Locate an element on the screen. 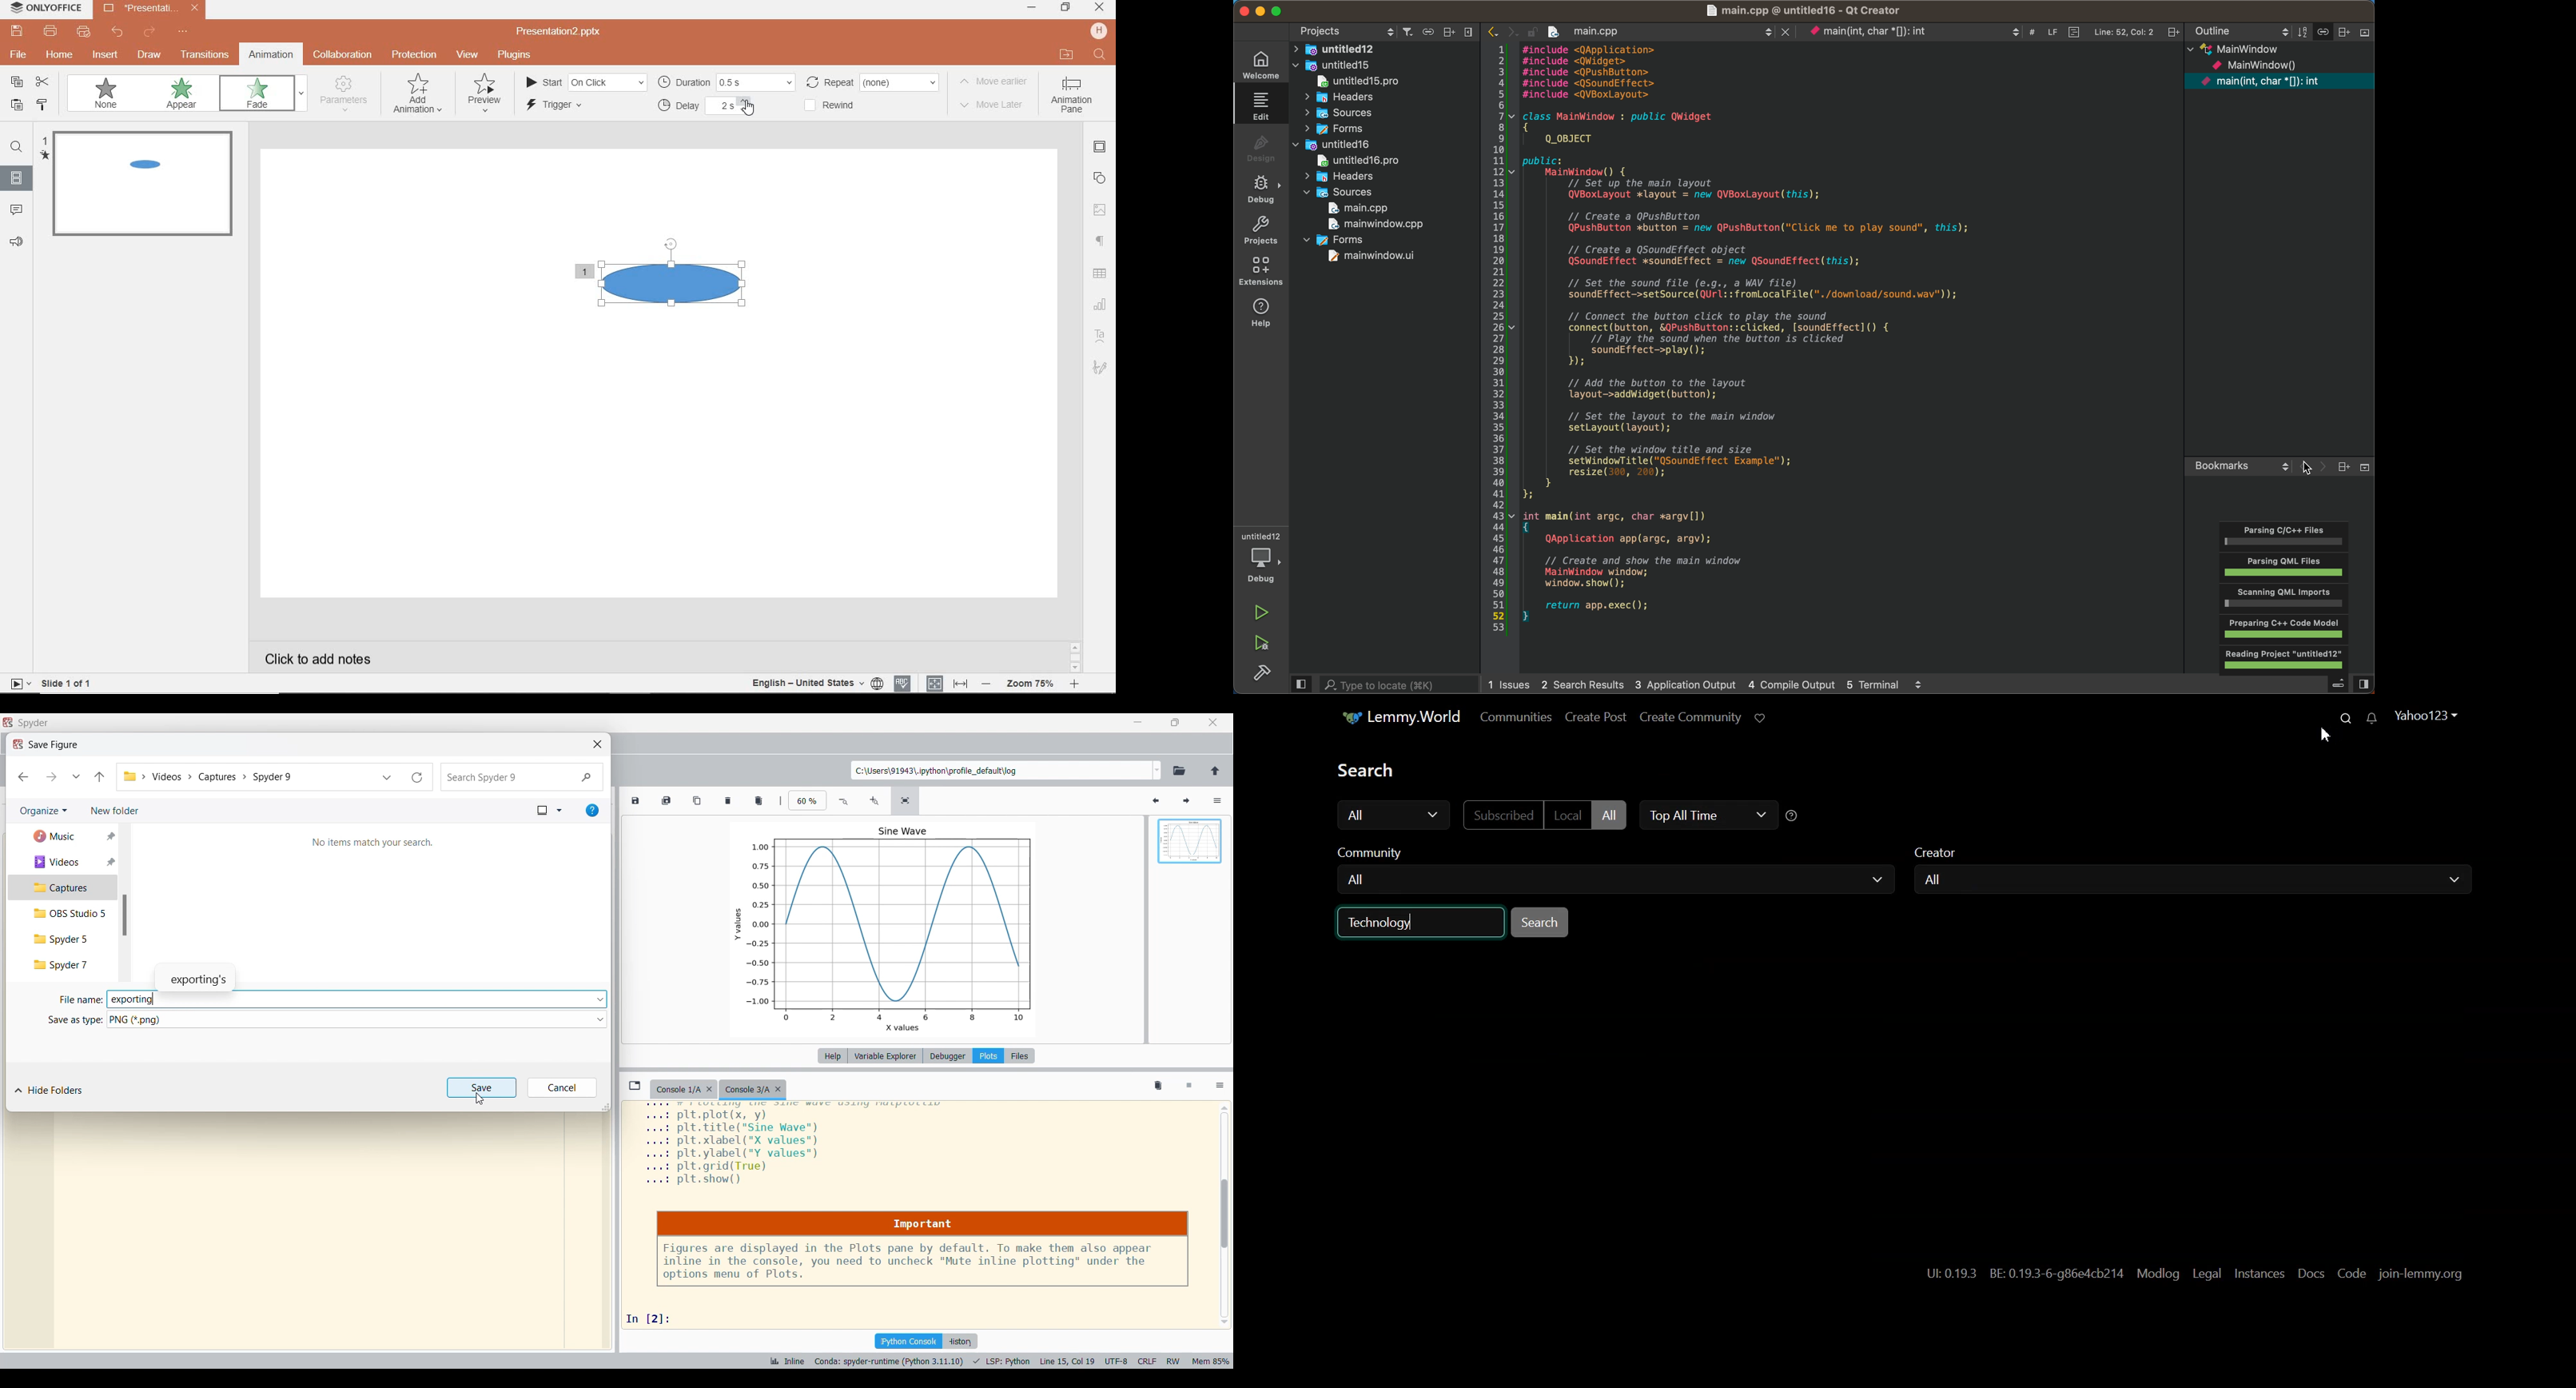 Image resolution: width=2576 pixels, height=1400 pixels. Music is located at coordinates (63, 836).